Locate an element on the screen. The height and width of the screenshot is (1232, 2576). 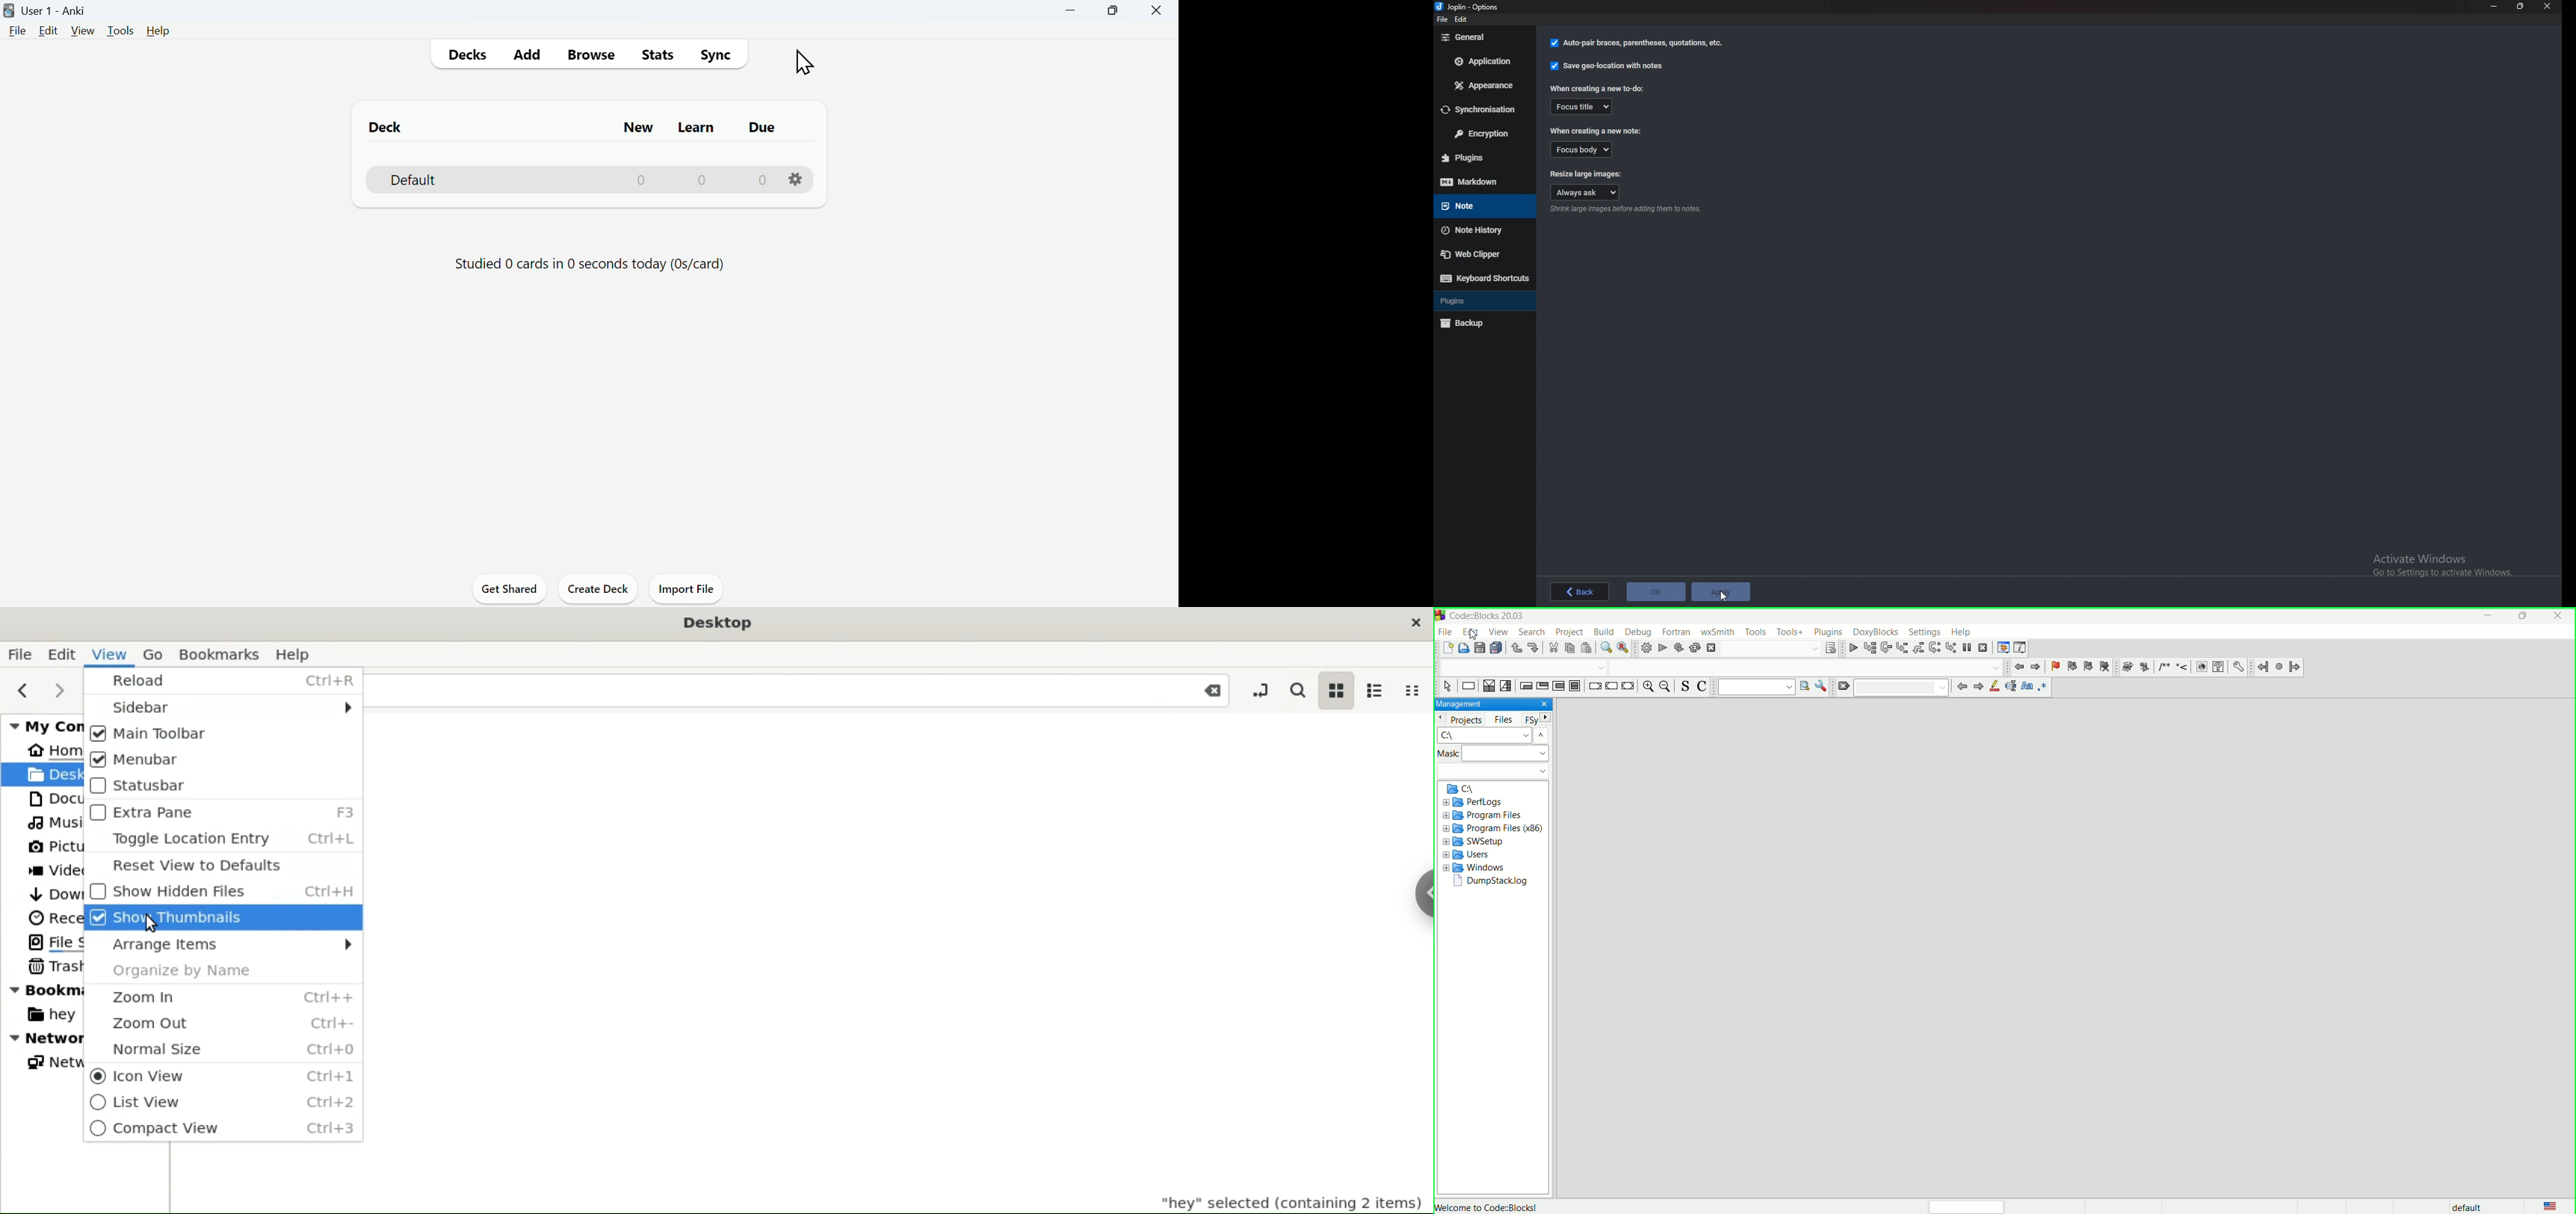
Application is located at coordinates (1483, 61).